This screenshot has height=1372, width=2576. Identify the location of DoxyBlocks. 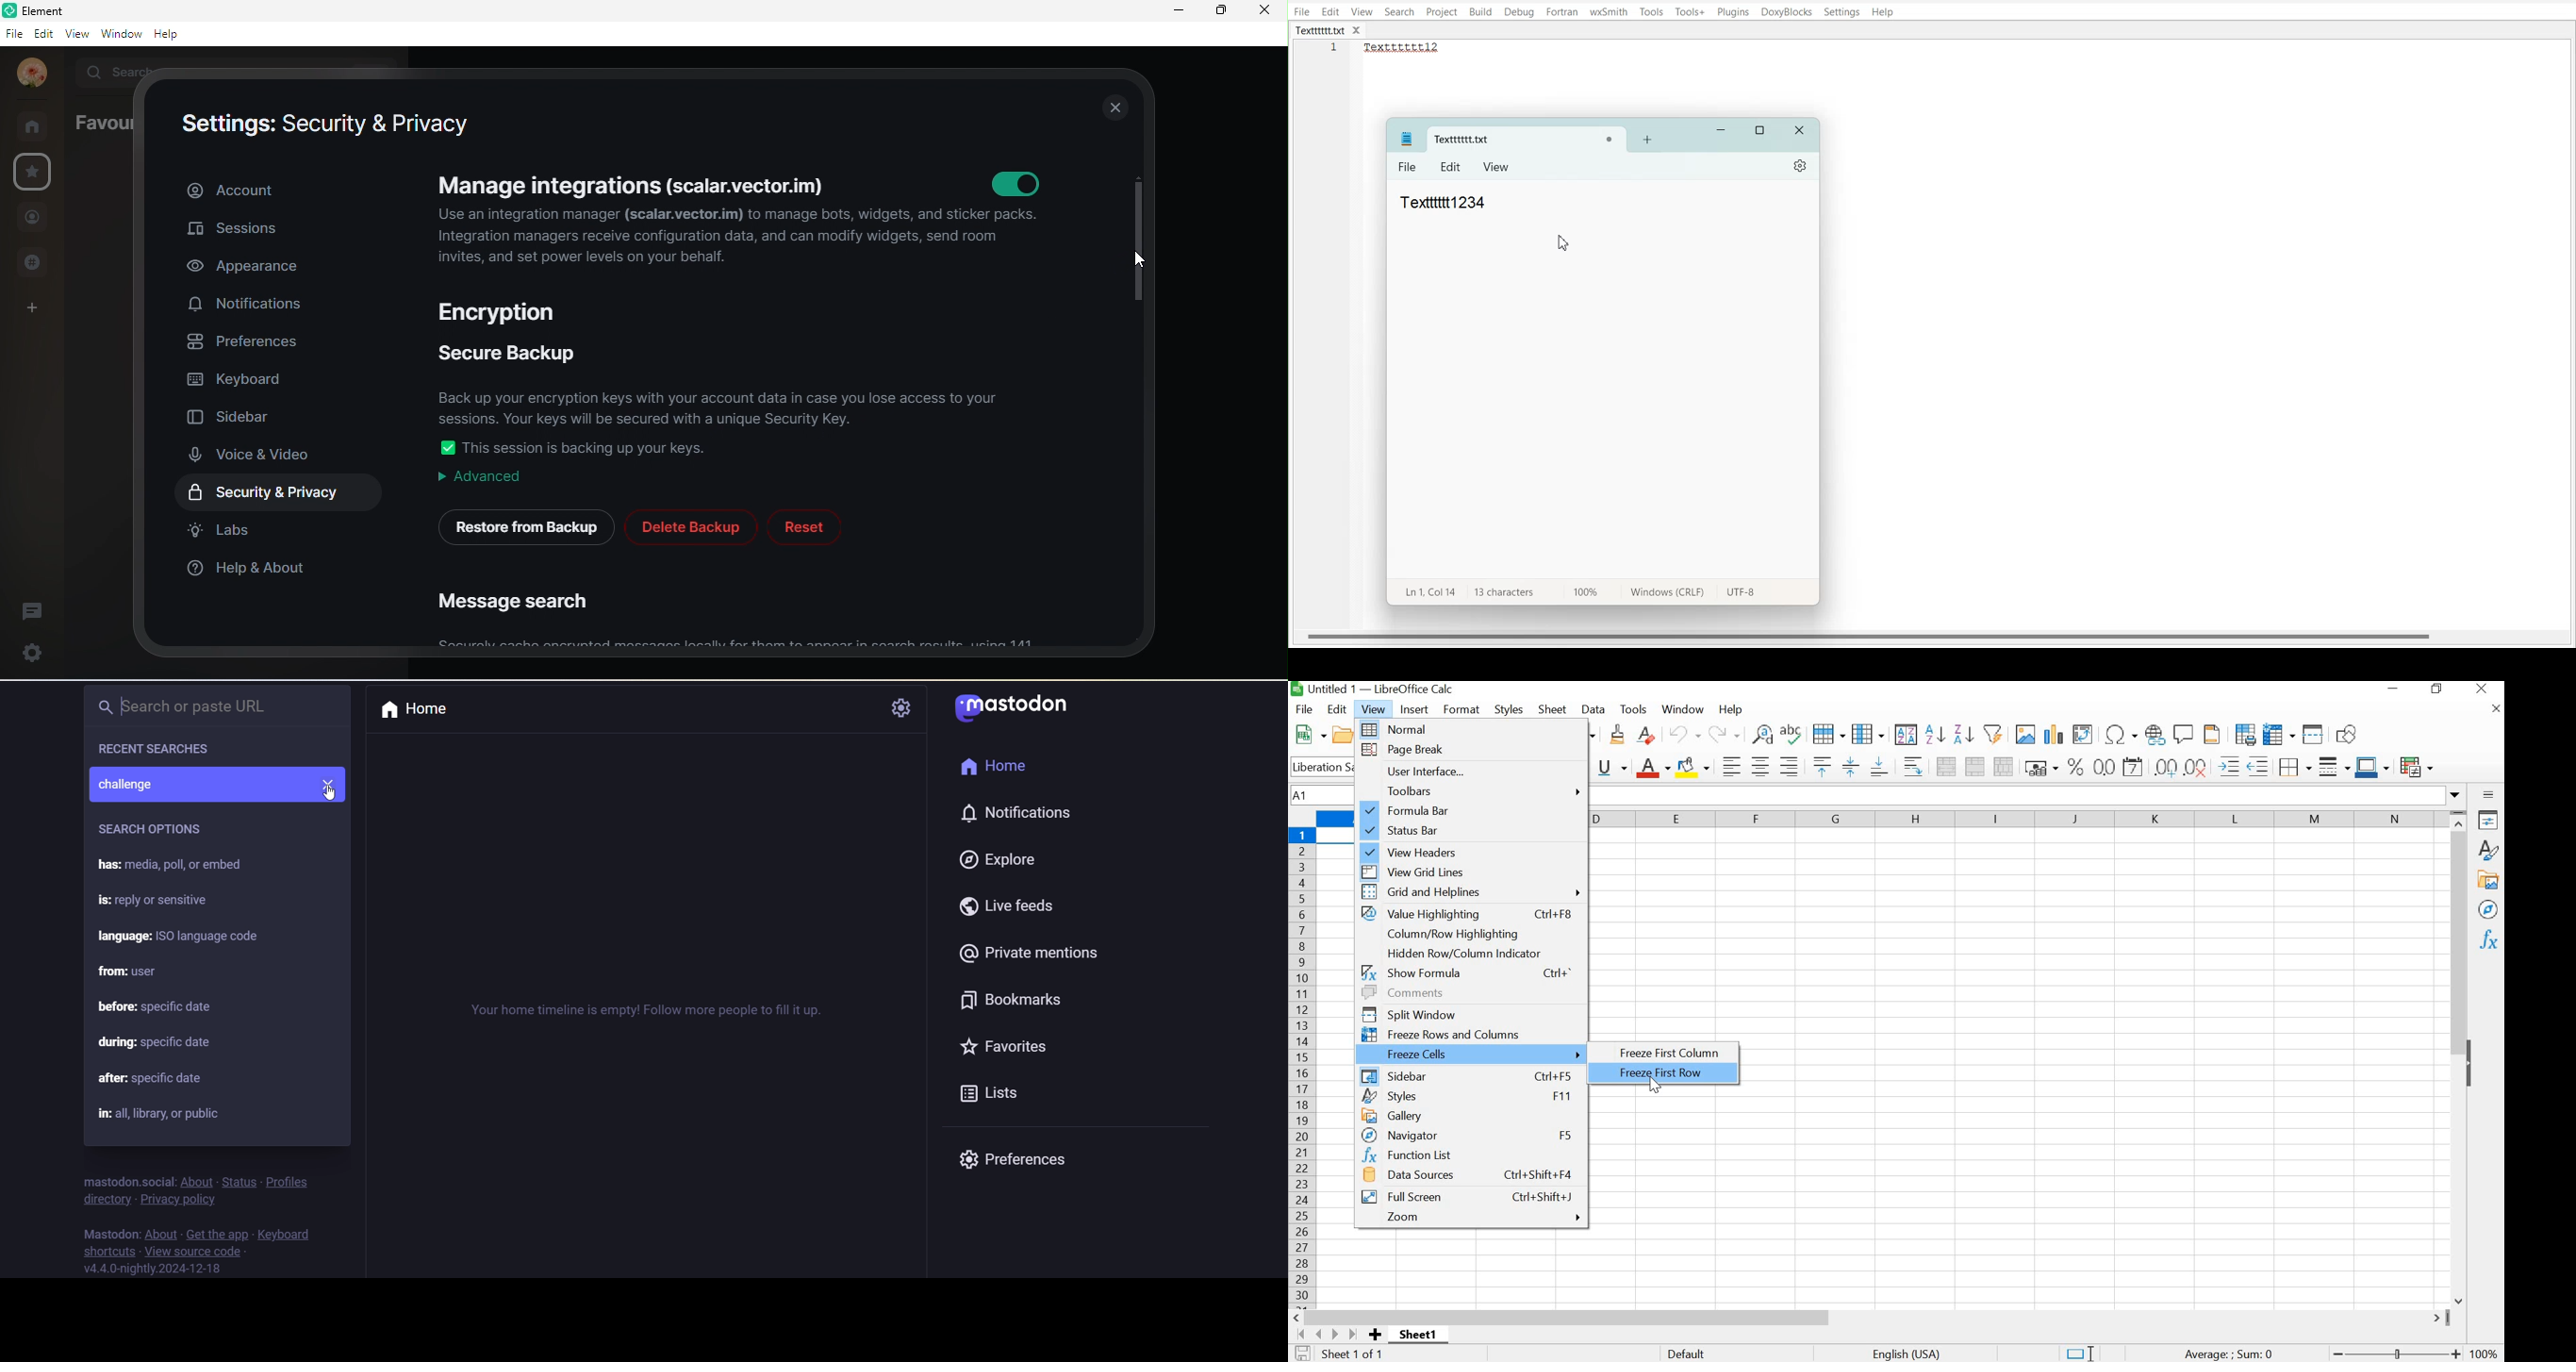
(1786, 13).